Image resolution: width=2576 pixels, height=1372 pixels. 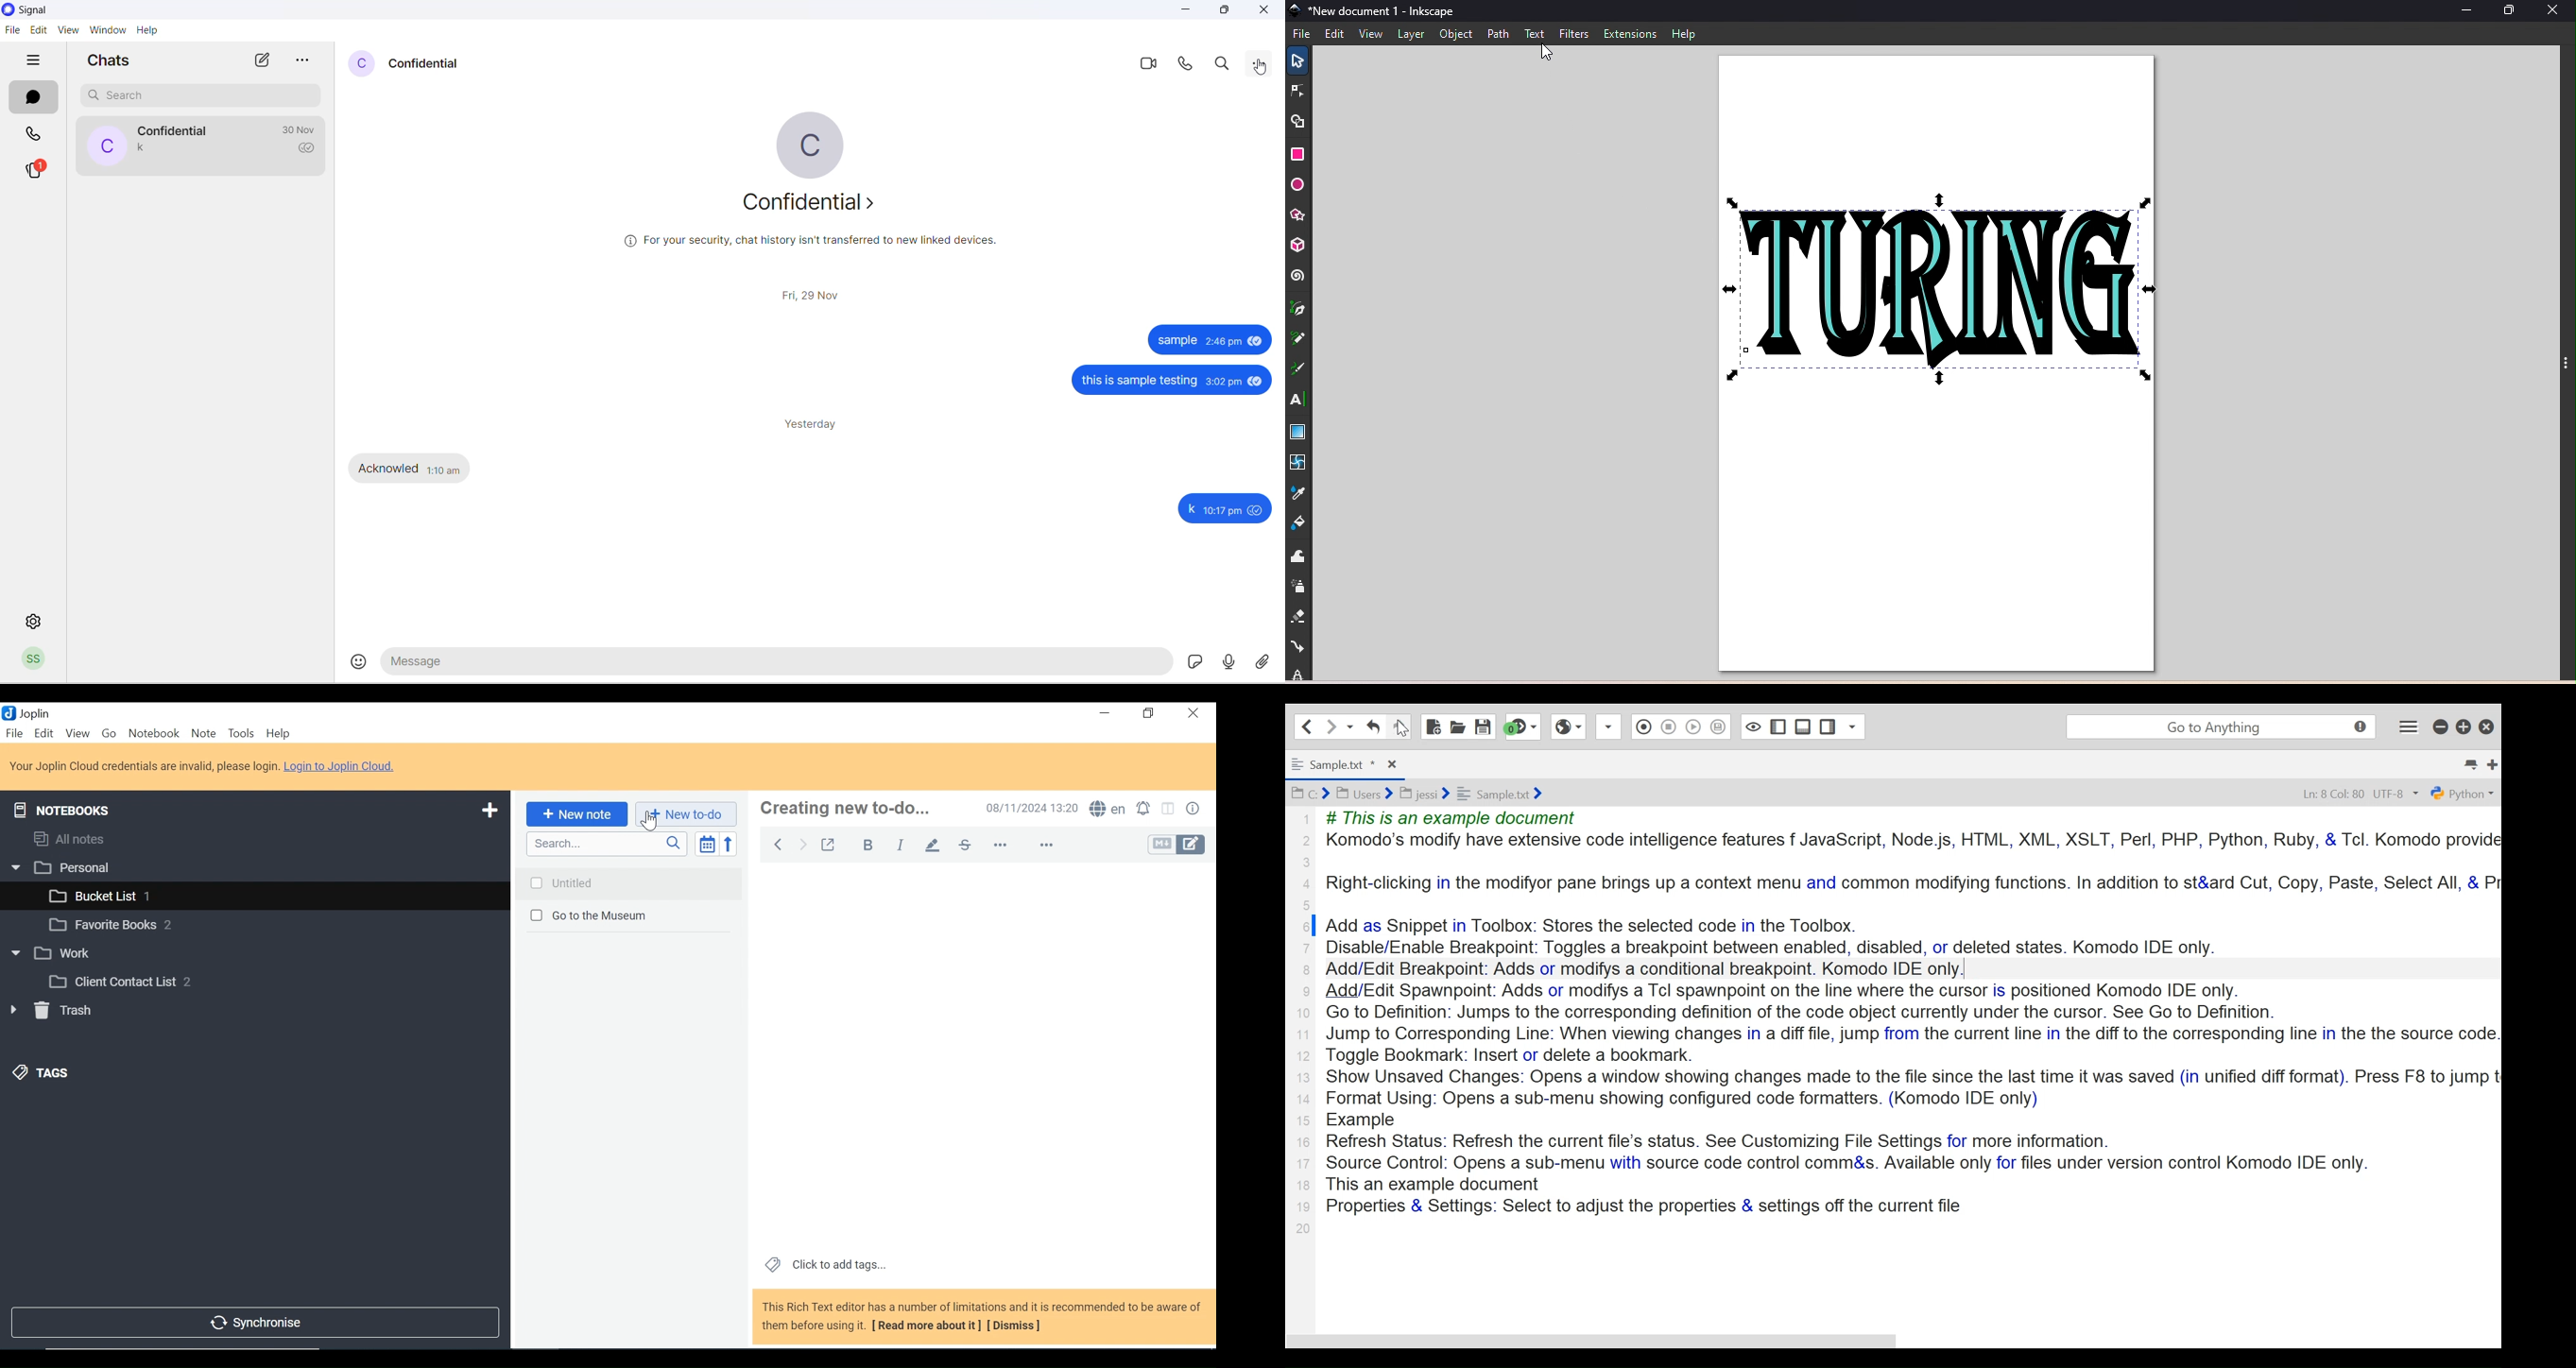 I want to click on 10:17 pm, so click(x=1224, y=509).